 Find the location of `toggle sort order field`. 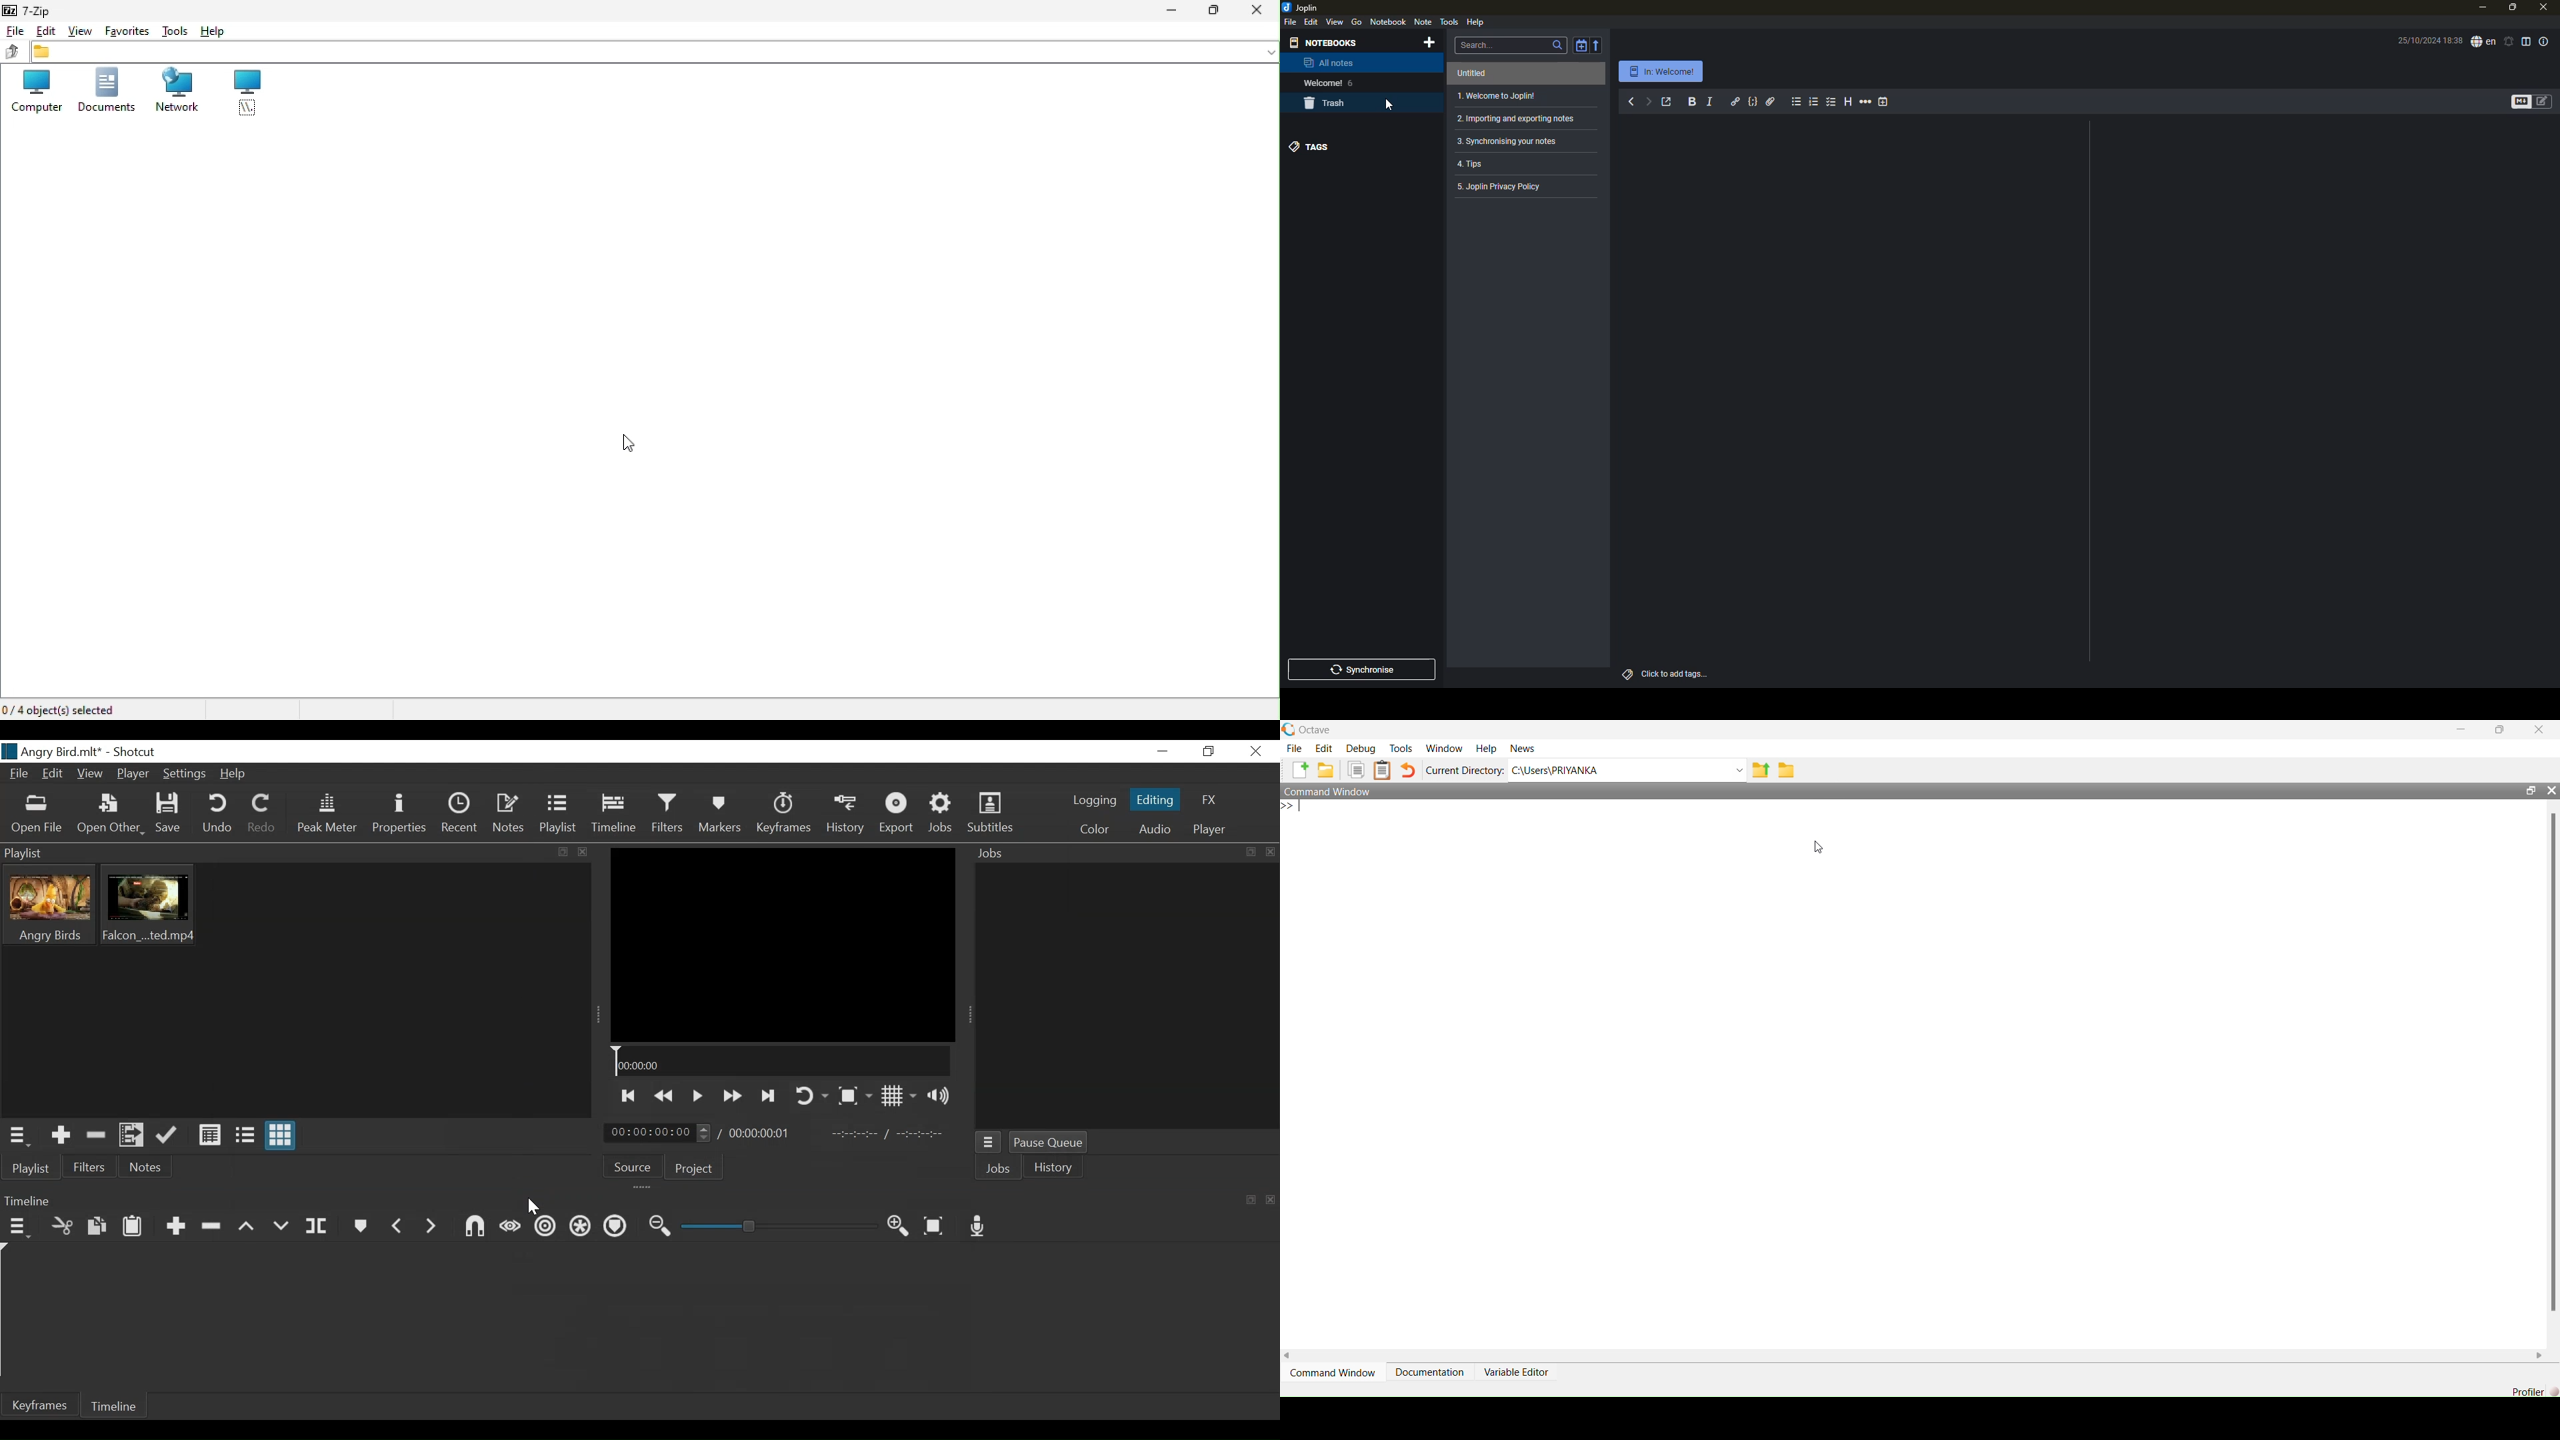

toggle sort order field is located at coordinates (1580, 45).